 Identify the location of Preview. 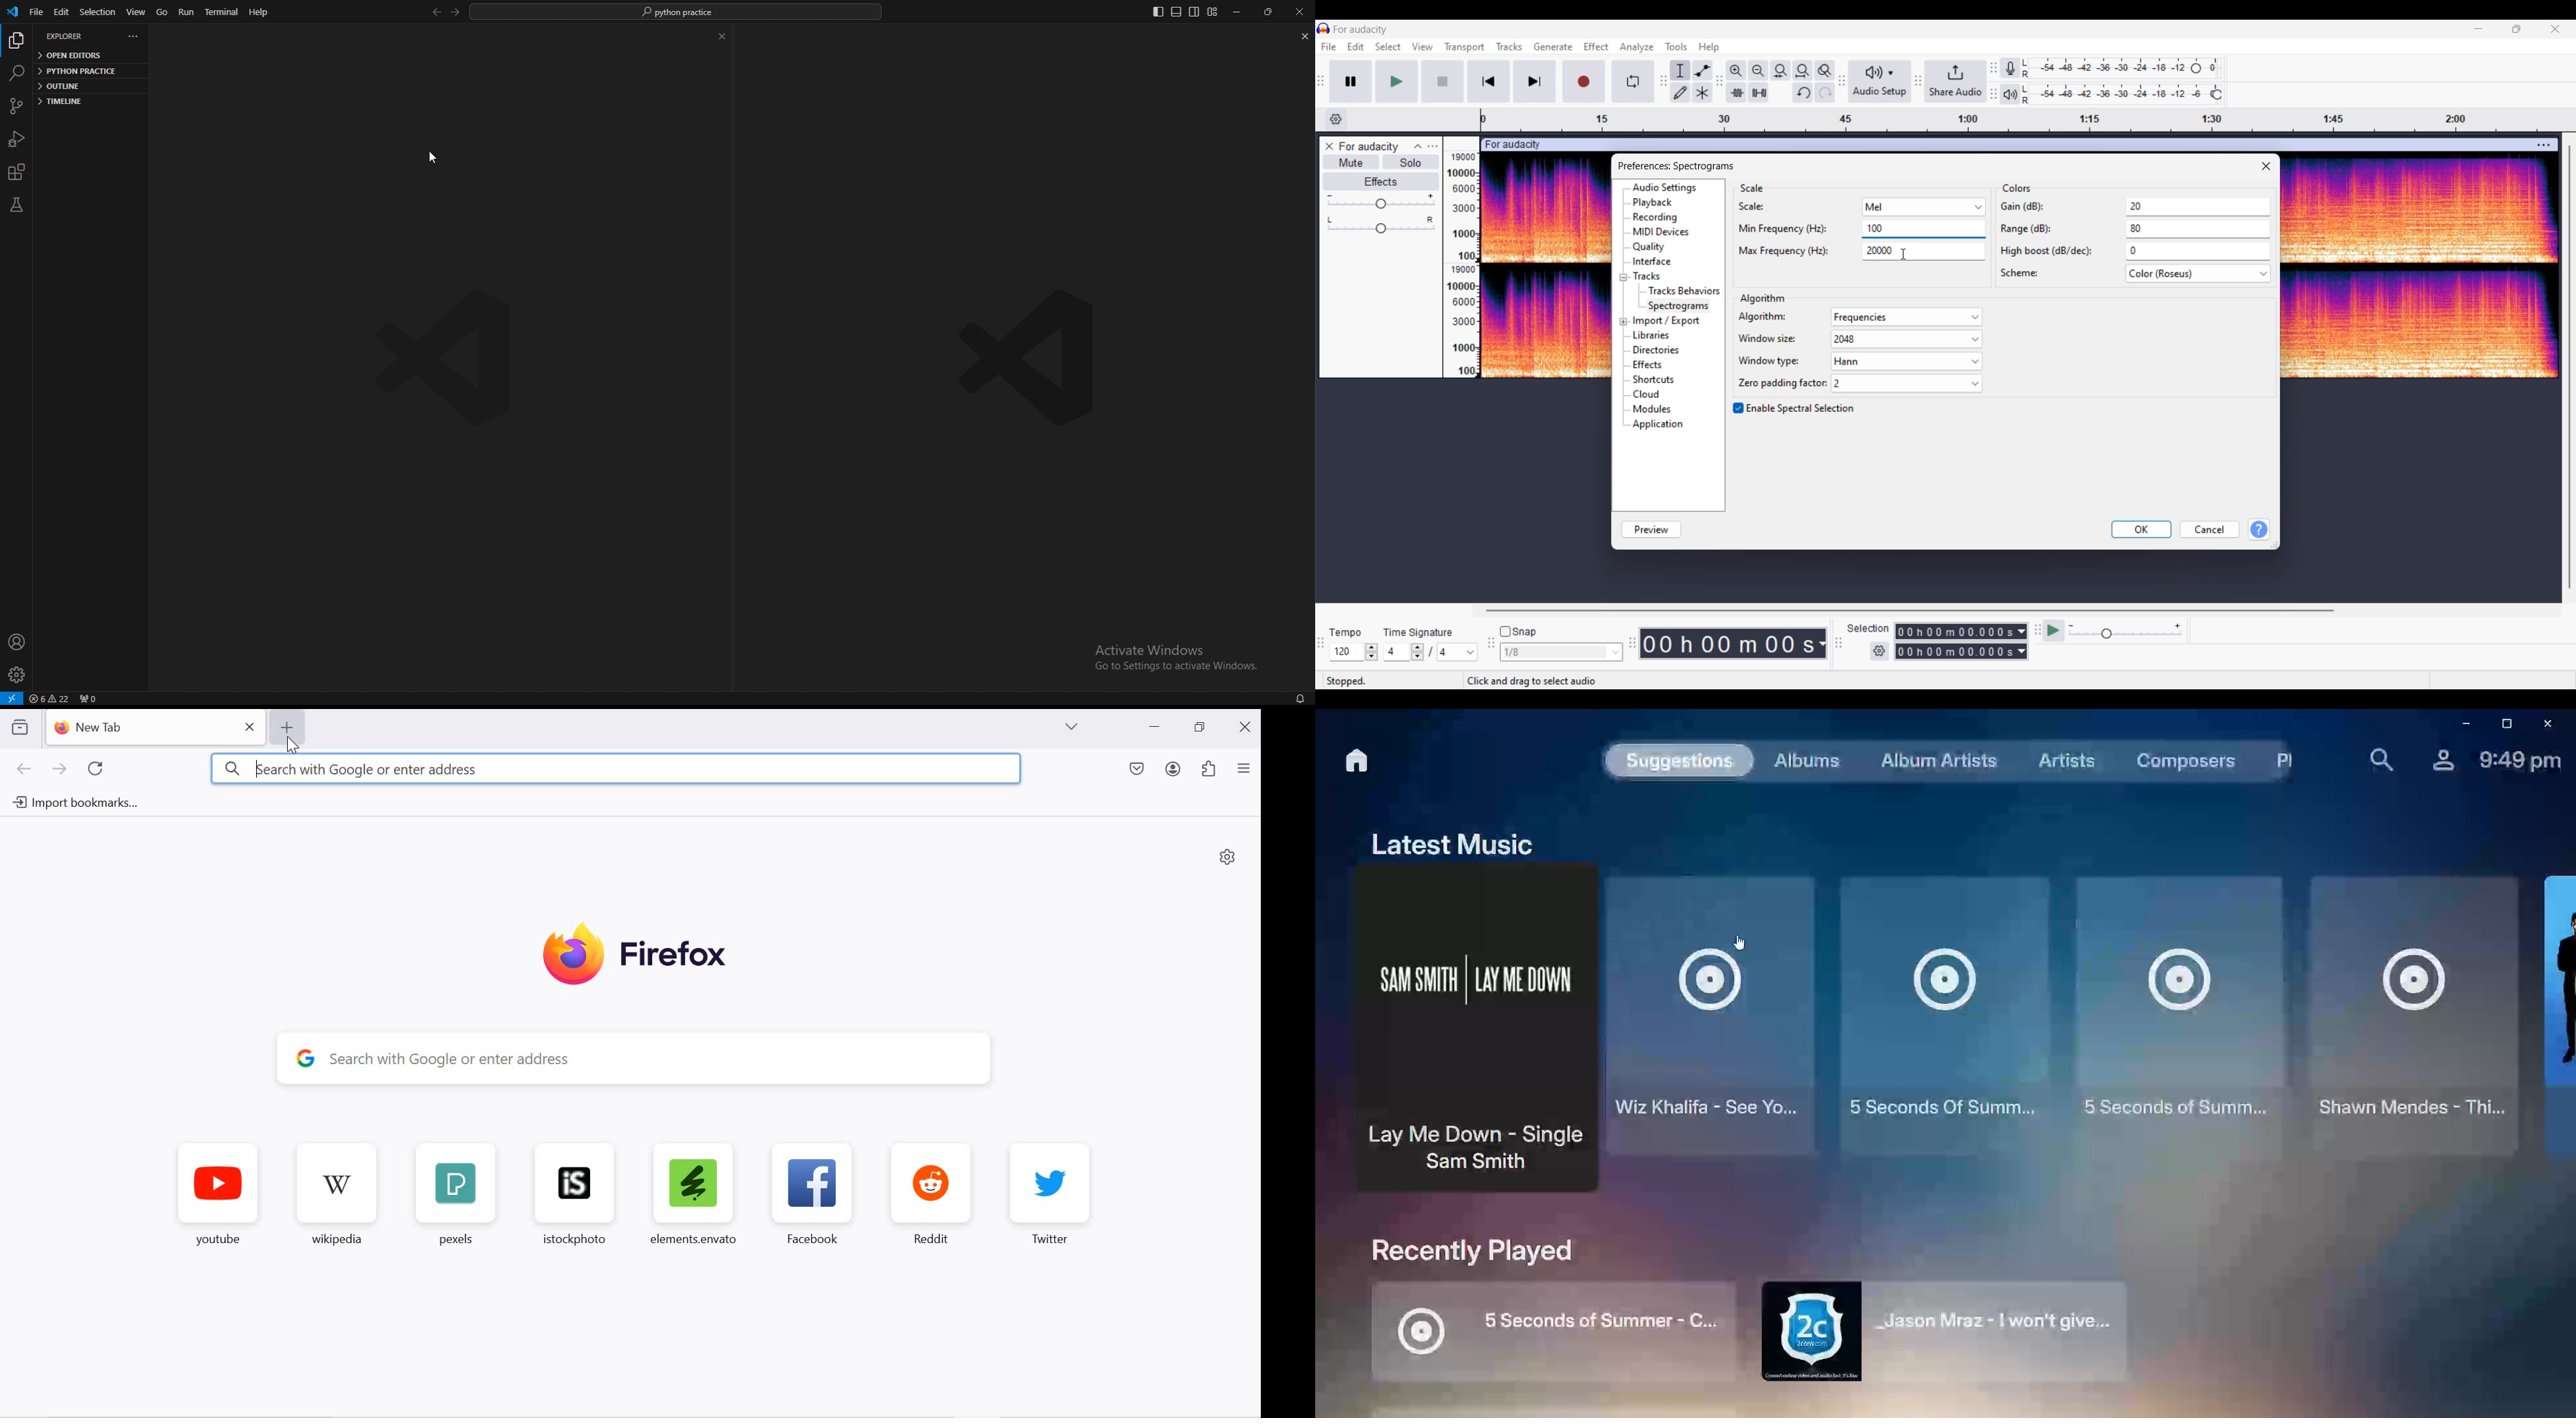
(1651, 530).